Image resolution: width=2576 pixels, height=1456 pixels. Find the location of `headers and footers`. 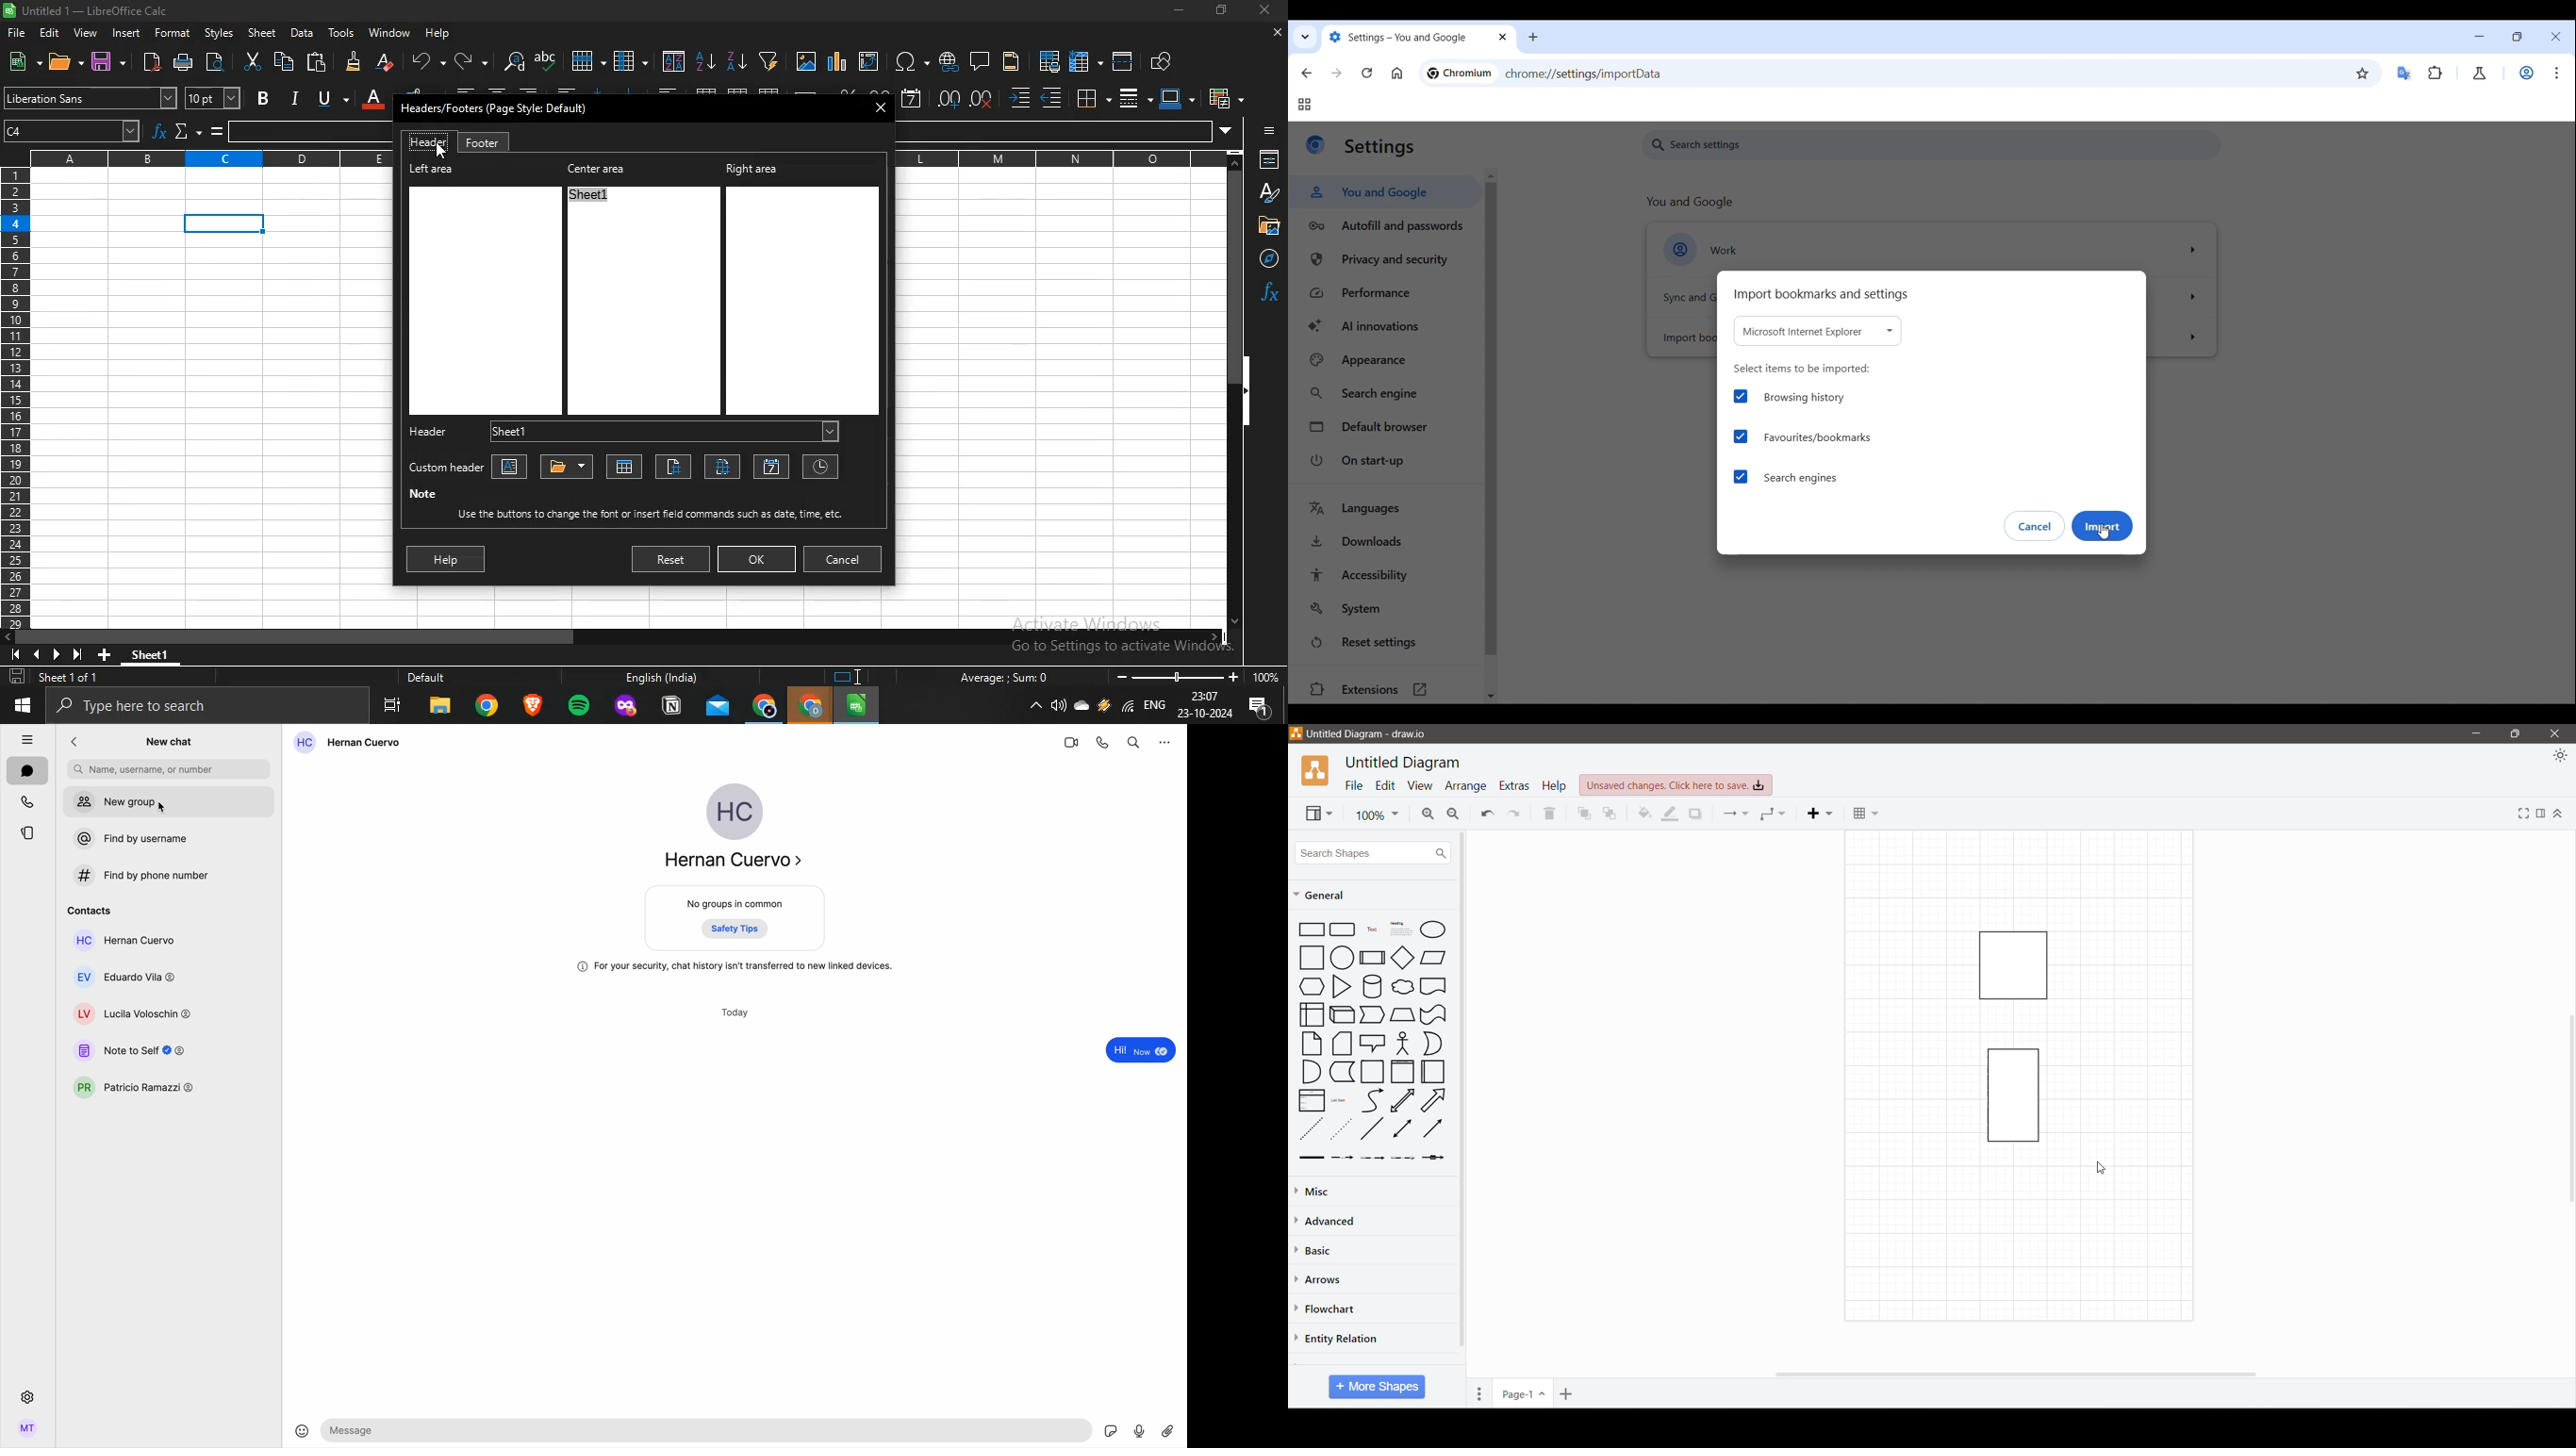

headers and footers is located at coordinates (1011, 63).